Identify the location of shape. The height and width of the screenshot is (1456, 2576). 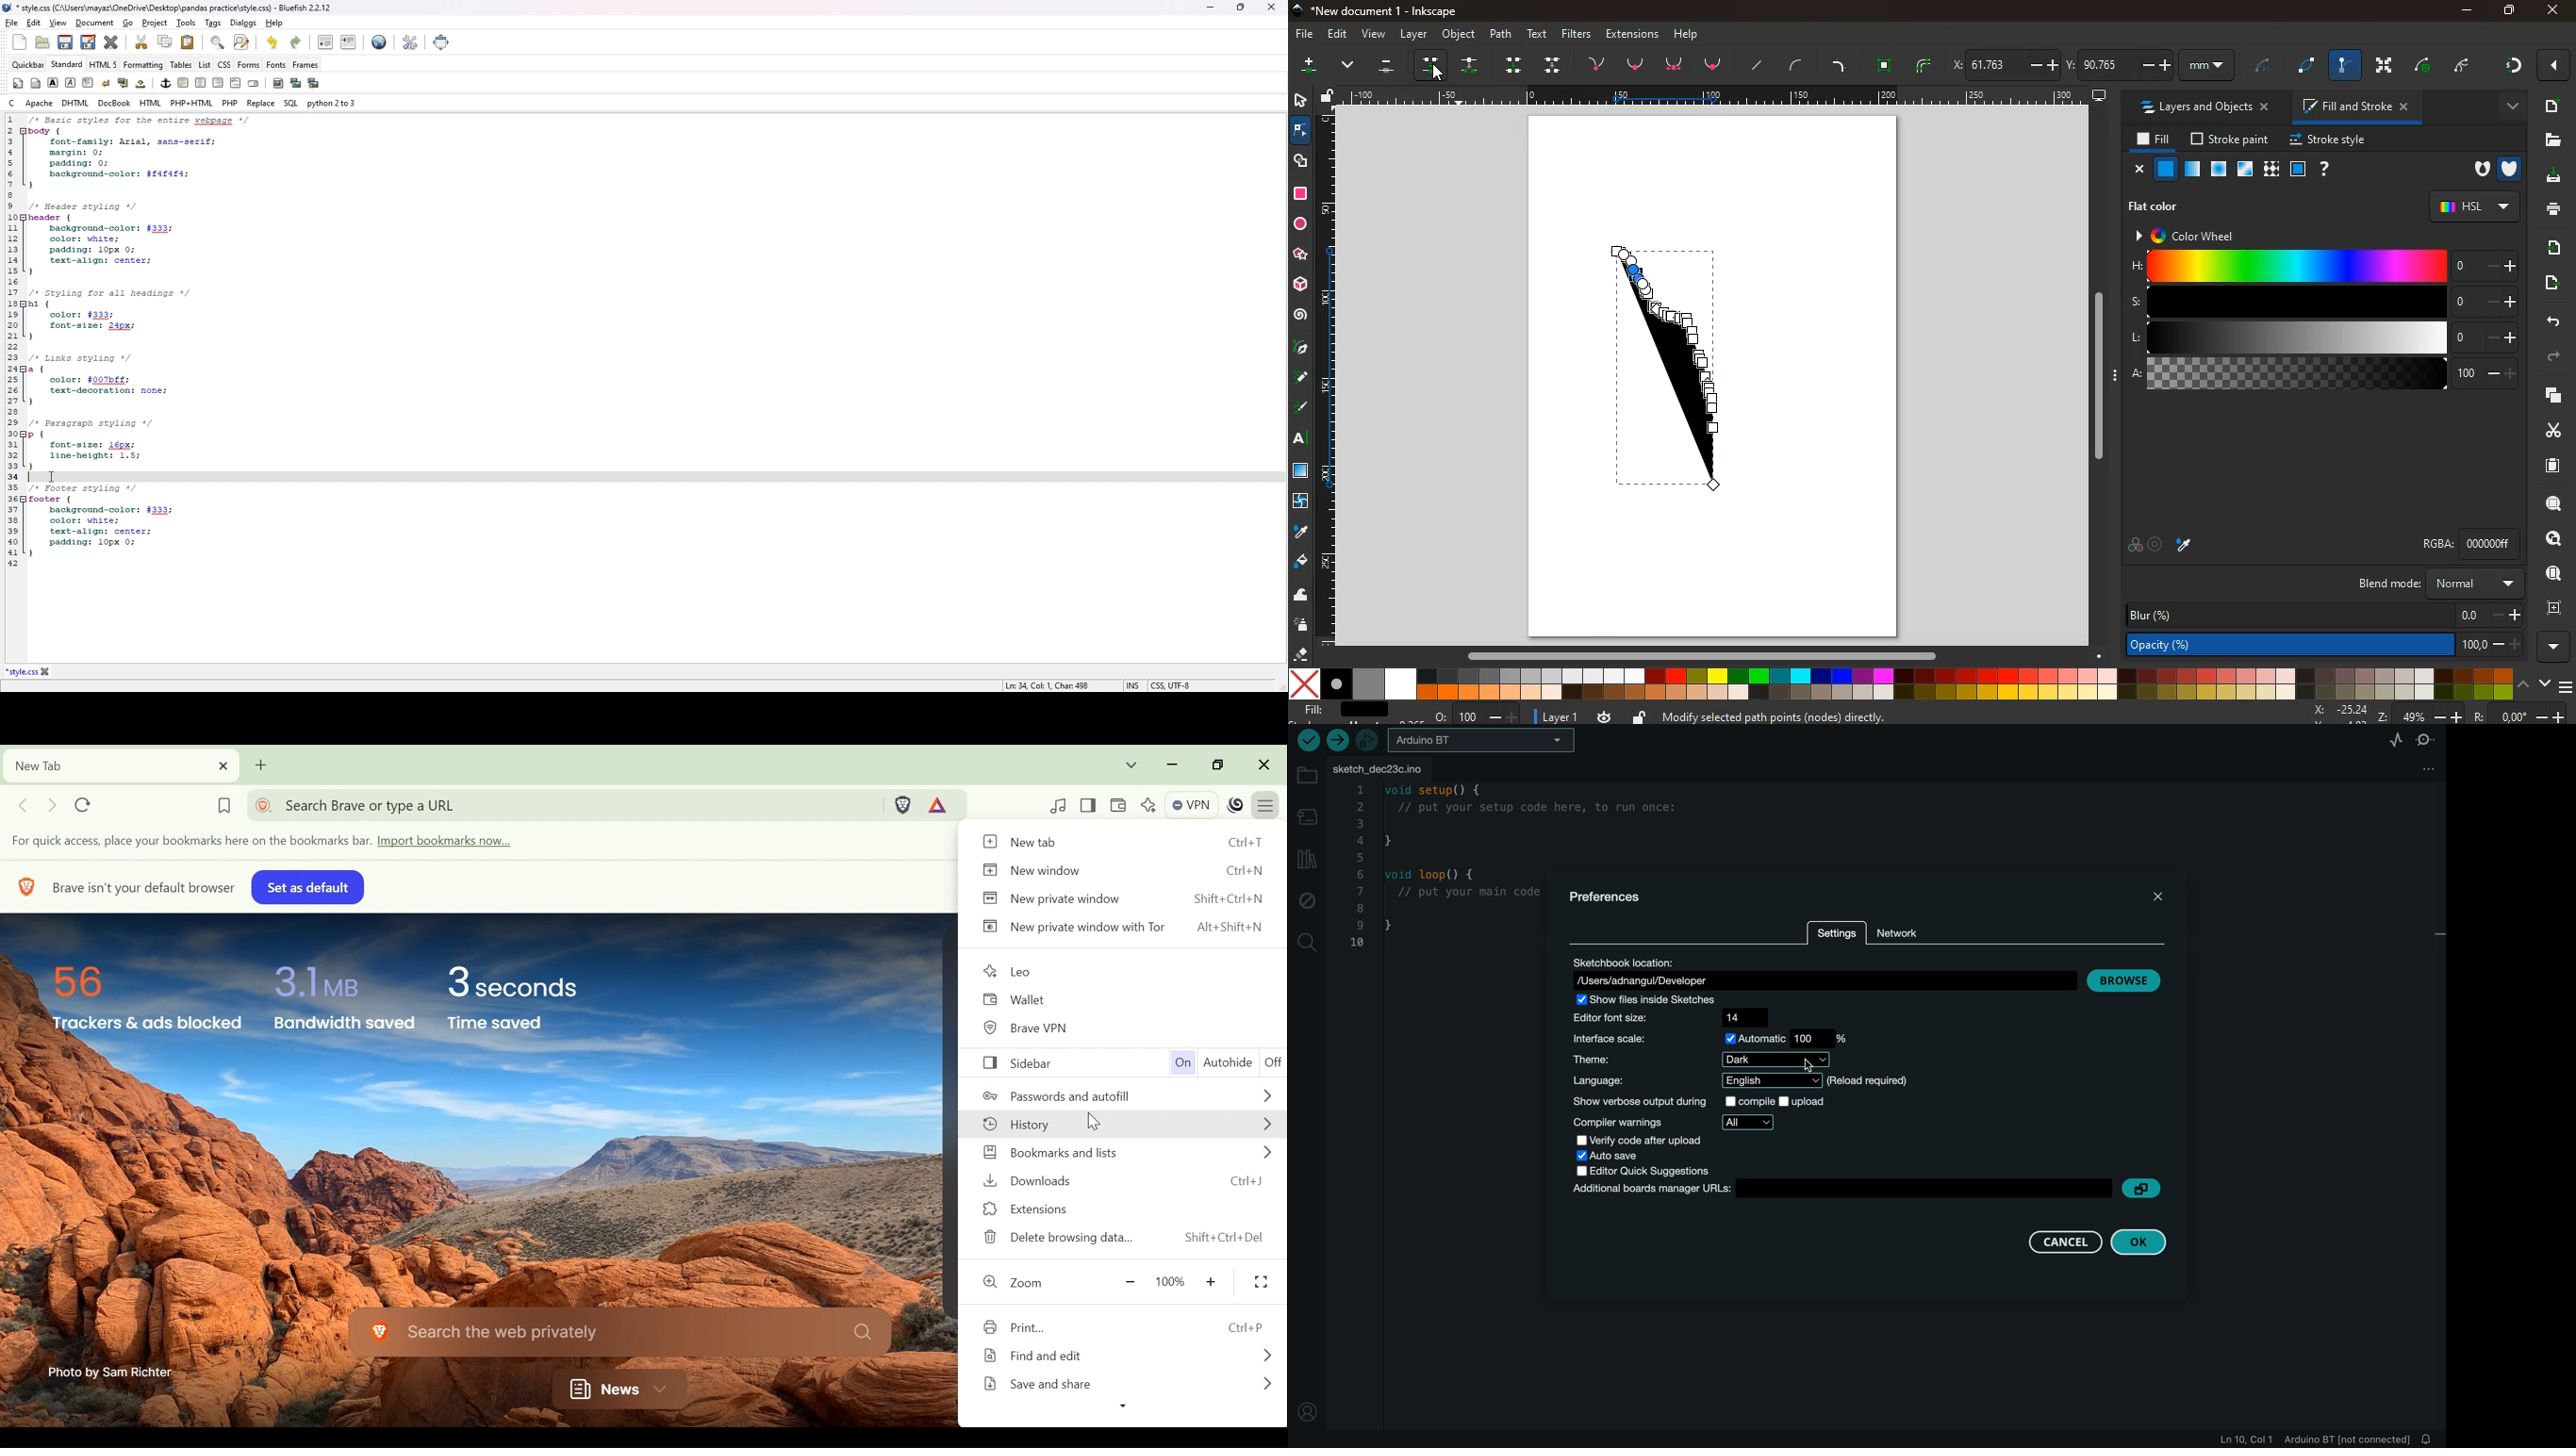
(1302, 160).